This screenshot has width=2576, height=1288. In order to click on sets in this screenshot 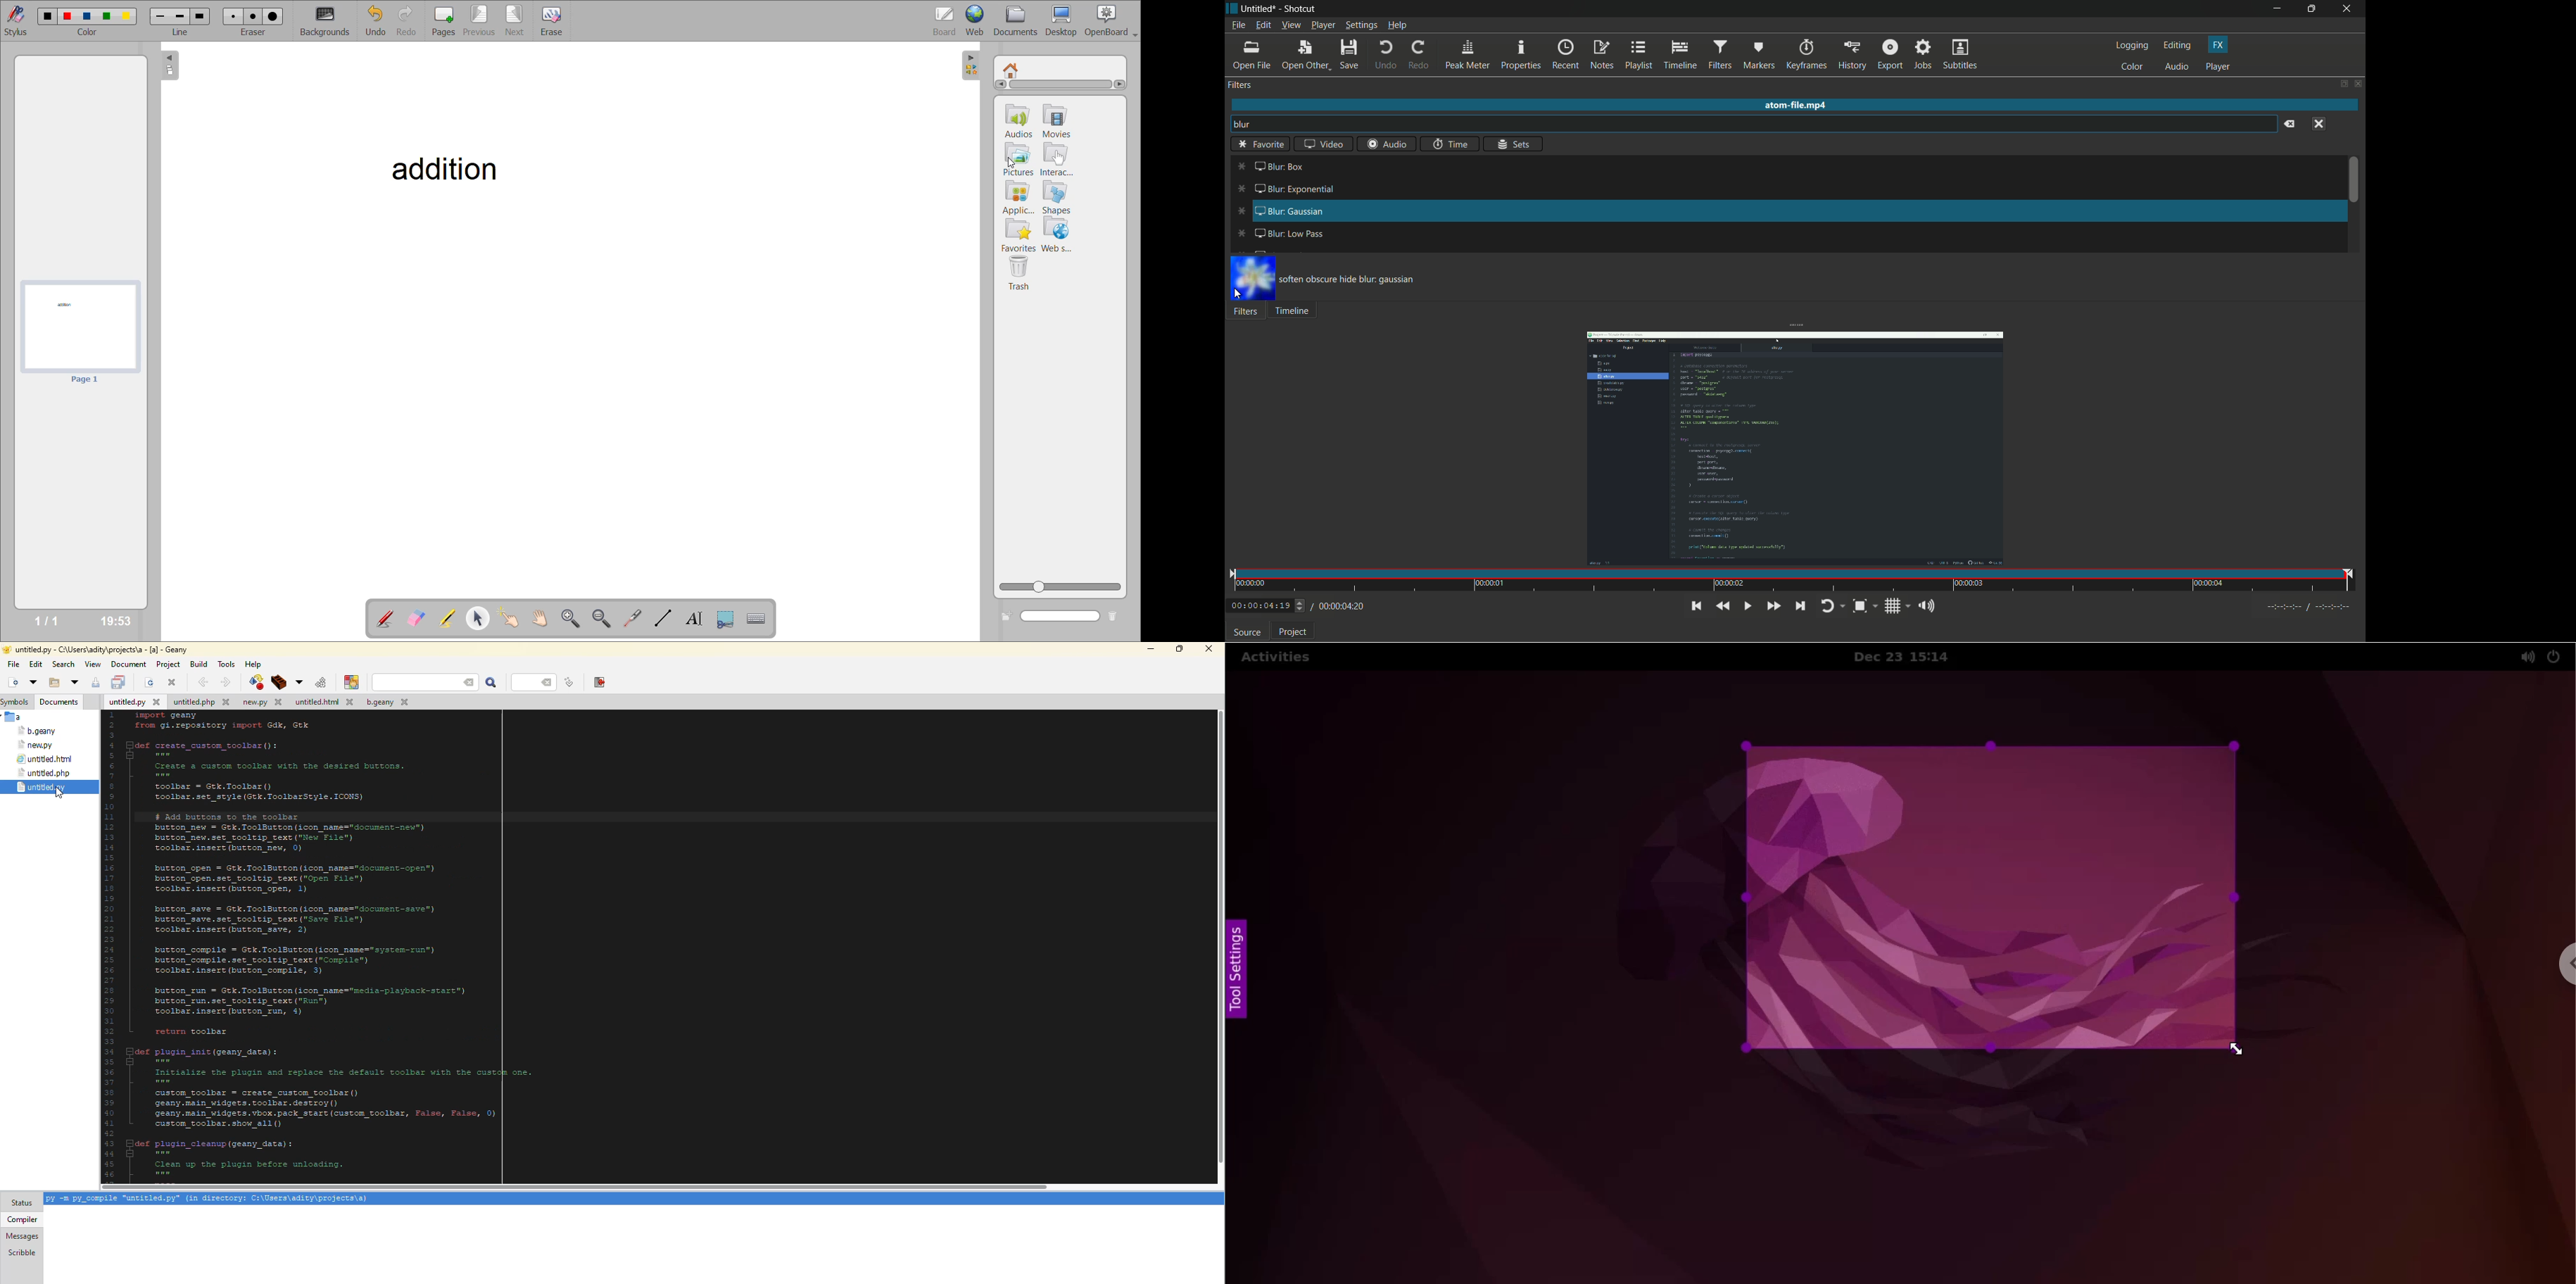, I will do `click(1515, 145)`.